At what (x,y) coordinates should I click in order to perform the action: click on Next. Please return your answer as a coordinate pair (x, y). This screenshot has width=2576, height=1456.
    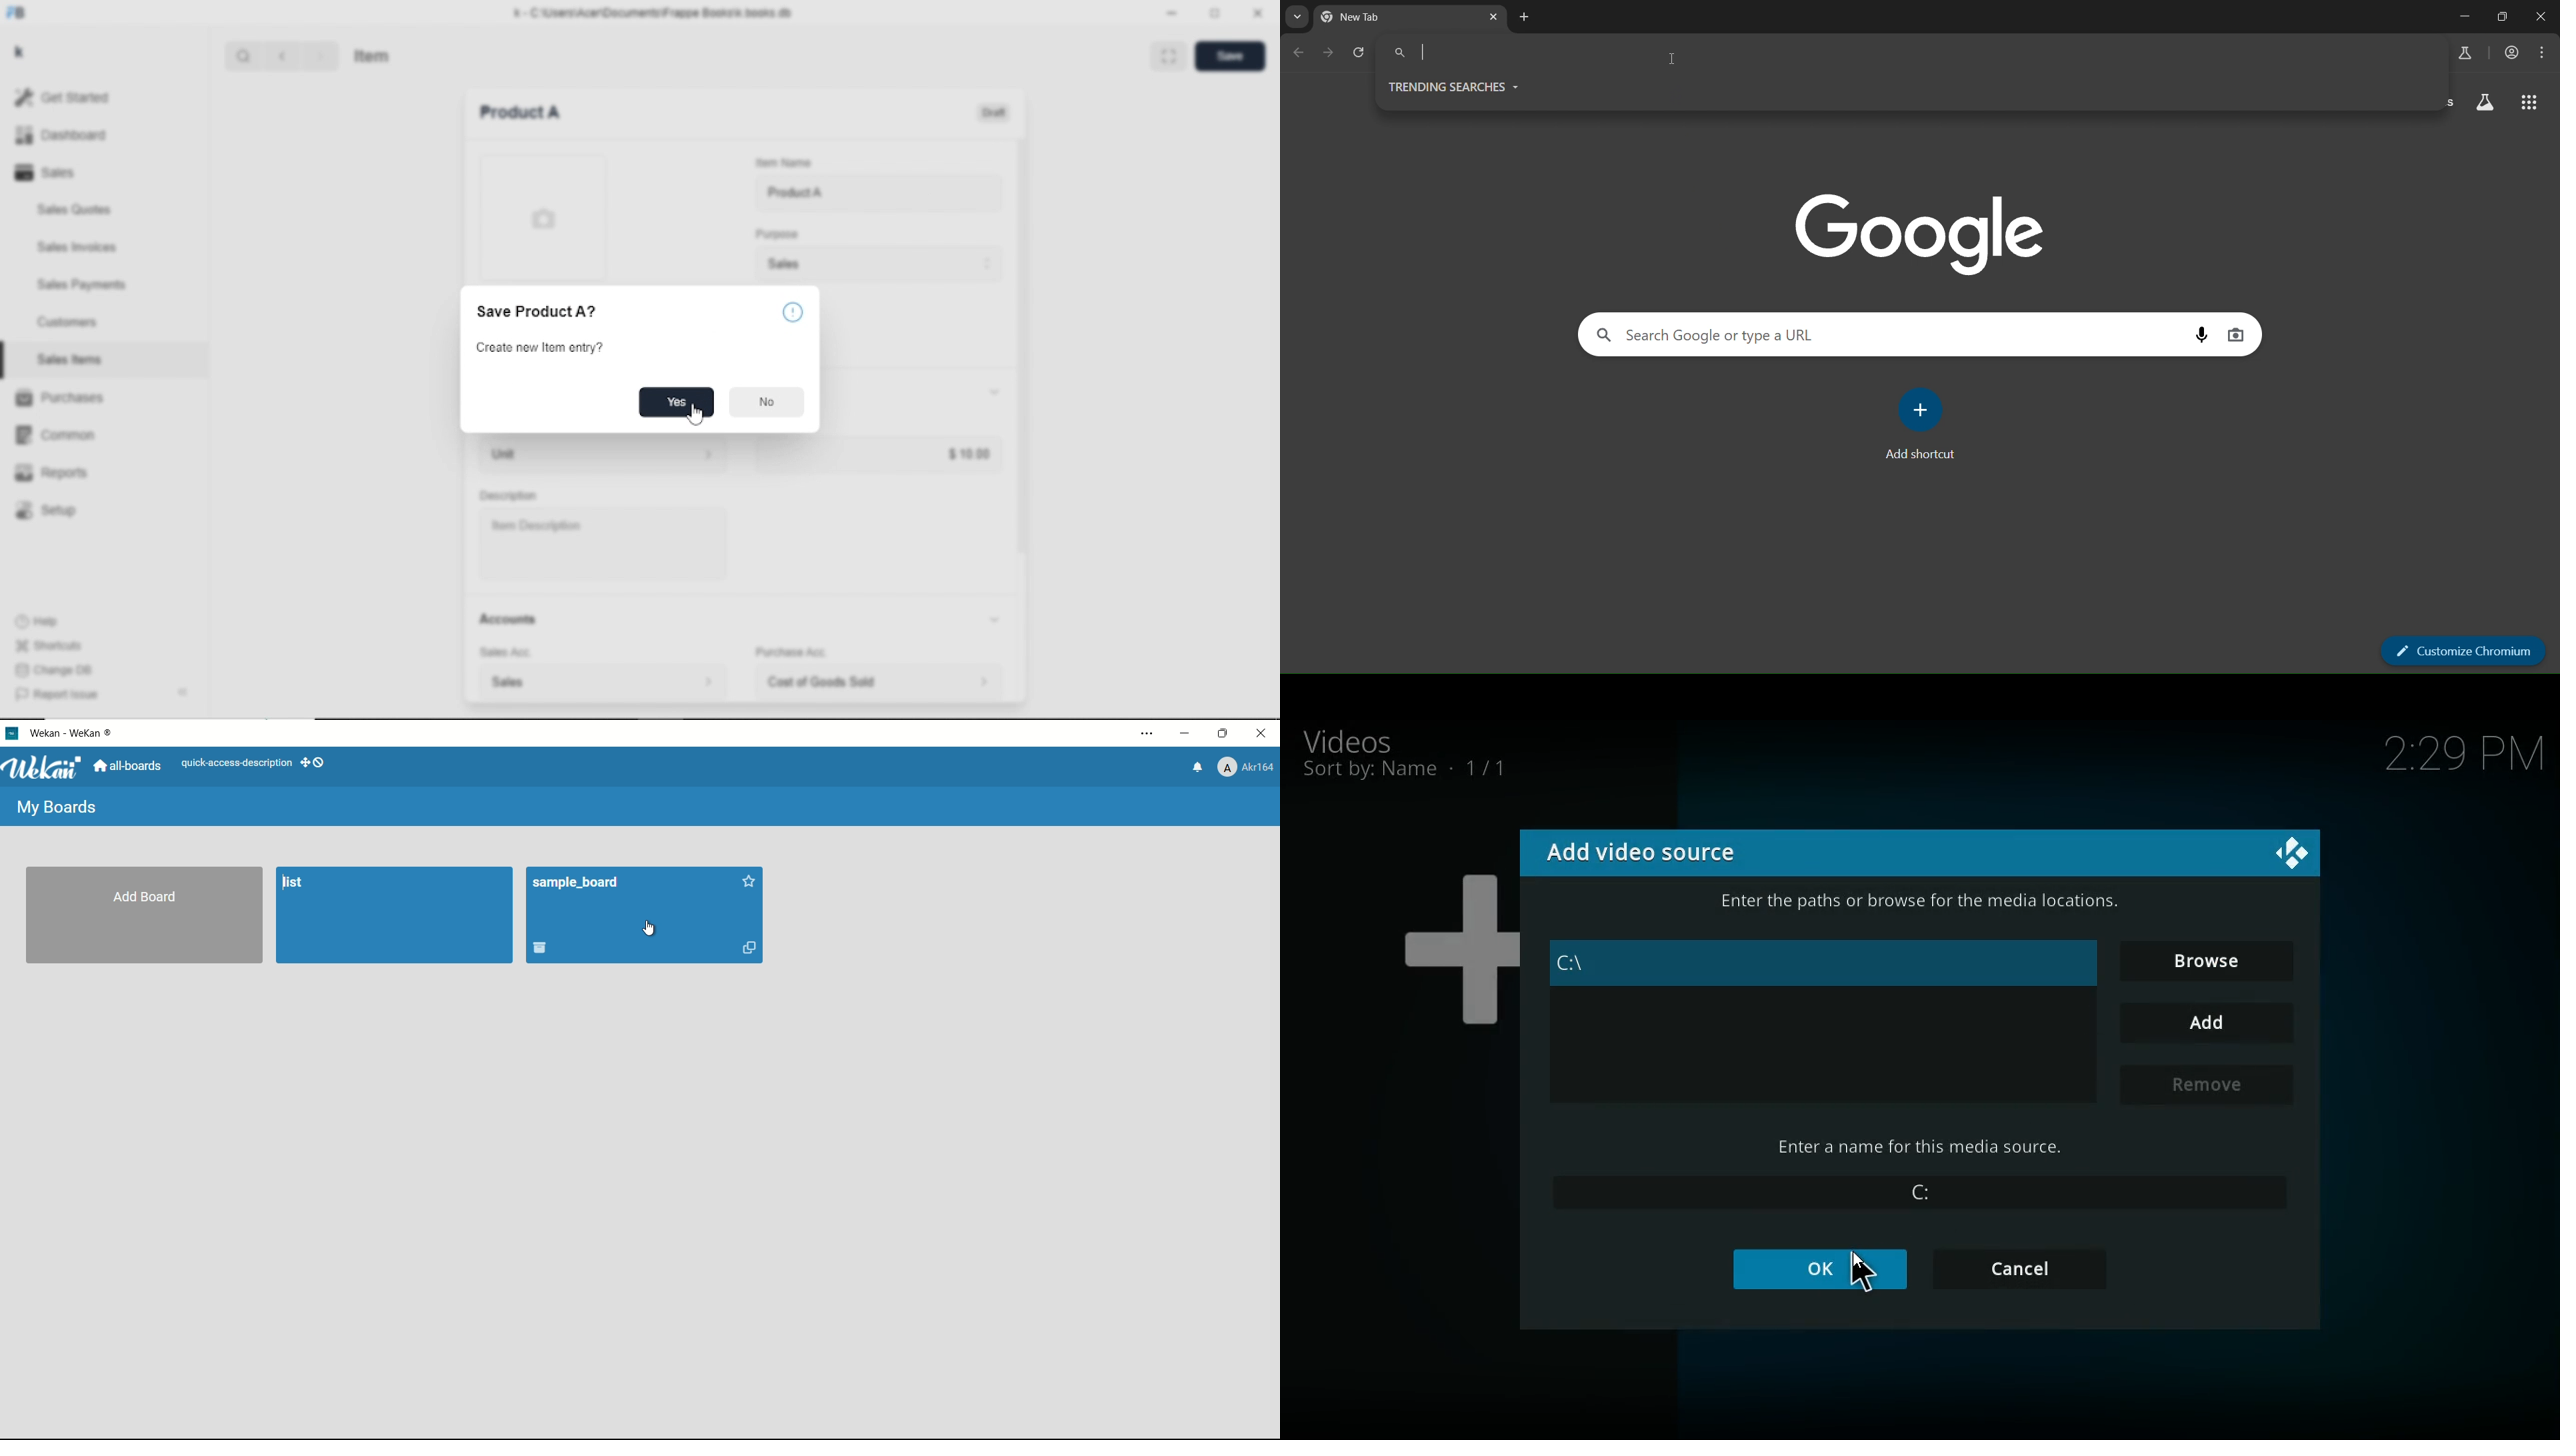
    Looking at the image, I should click on (319, 56).